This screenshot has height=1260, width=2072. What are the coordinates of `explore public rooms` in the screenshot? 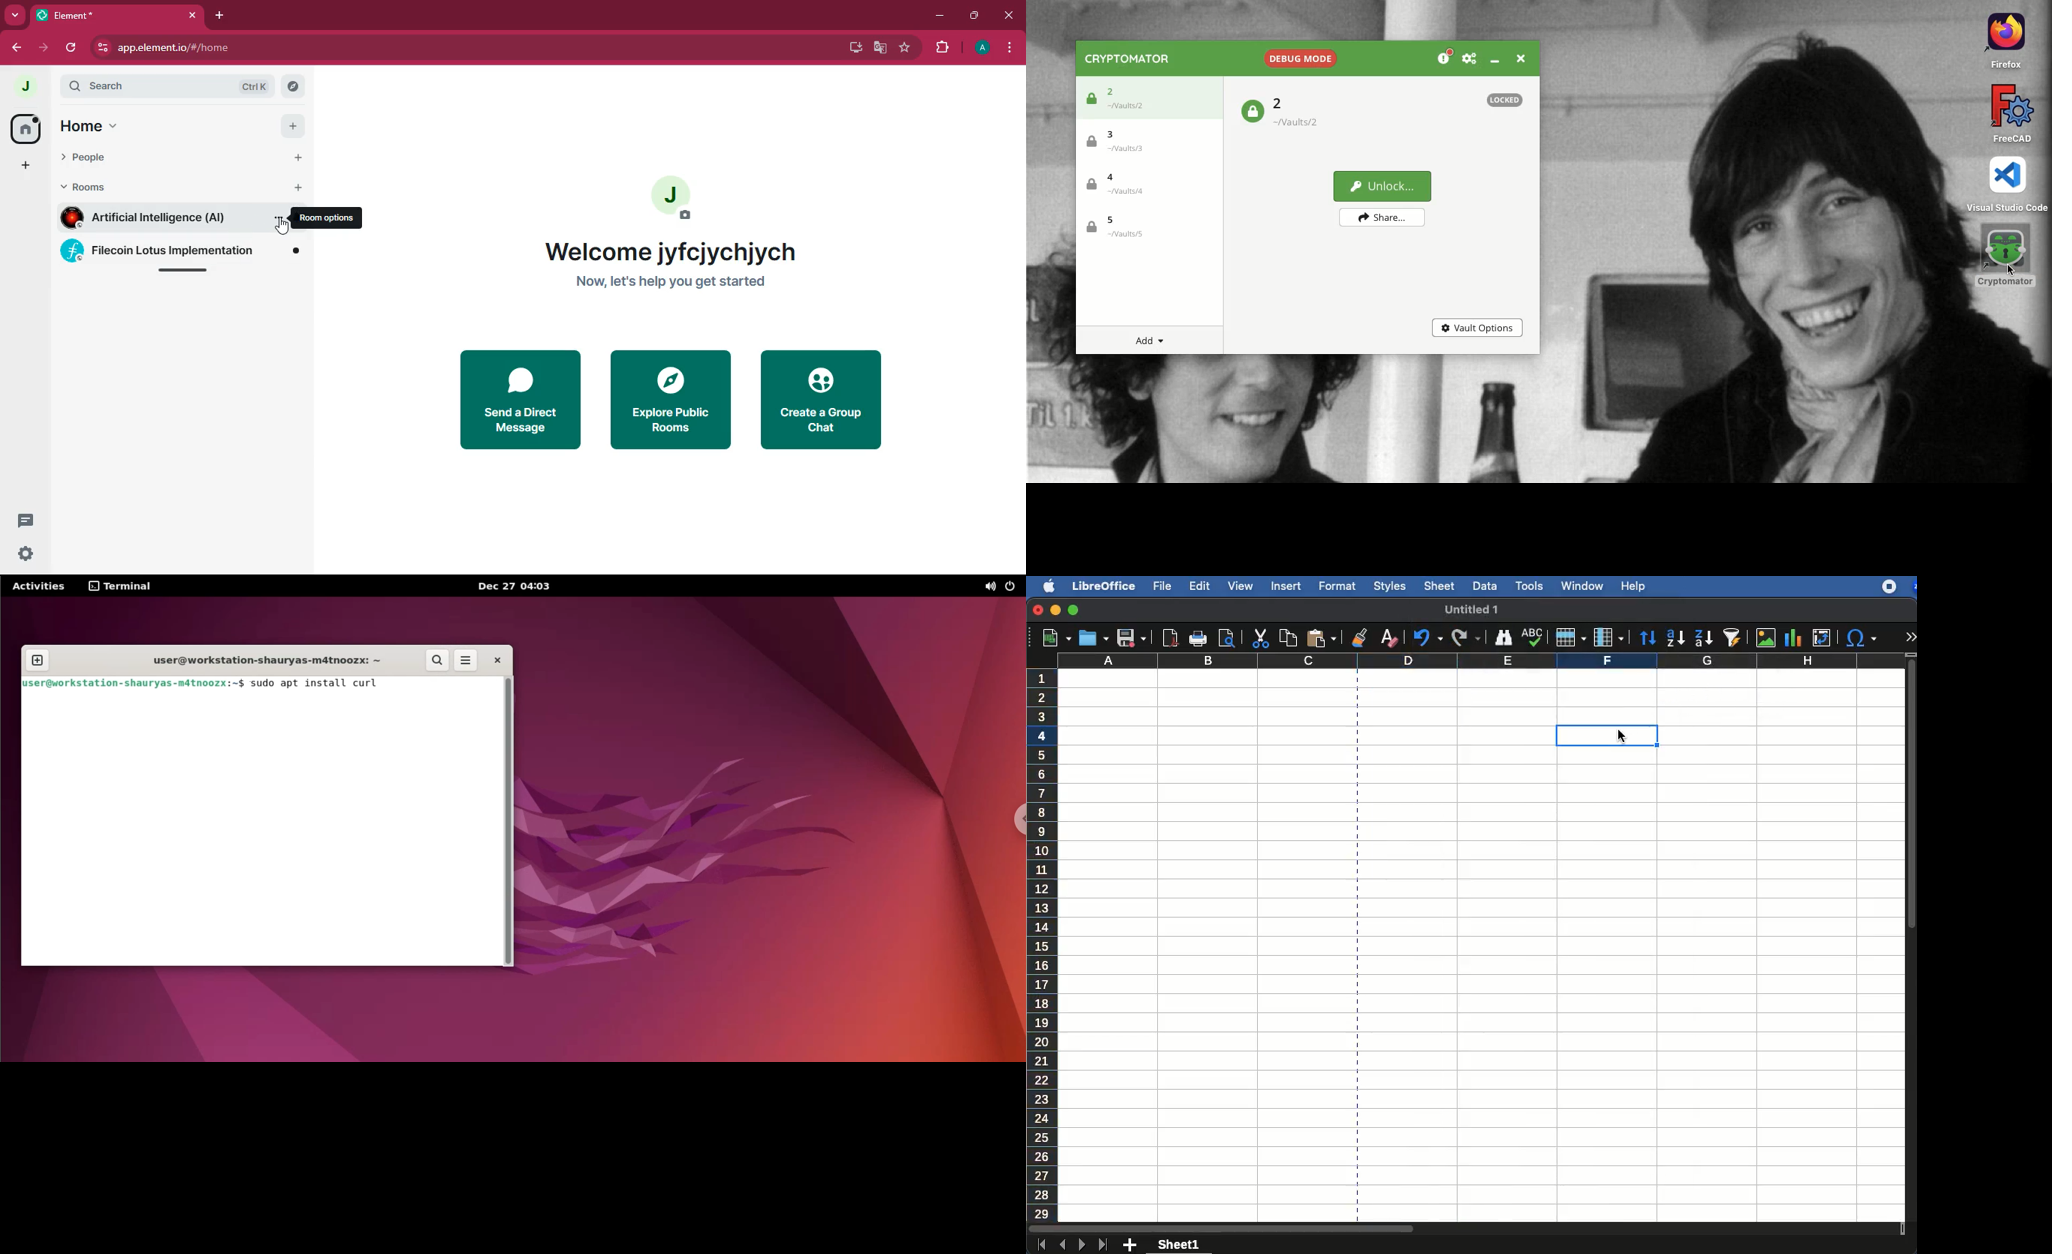 It's located at (670, 403).